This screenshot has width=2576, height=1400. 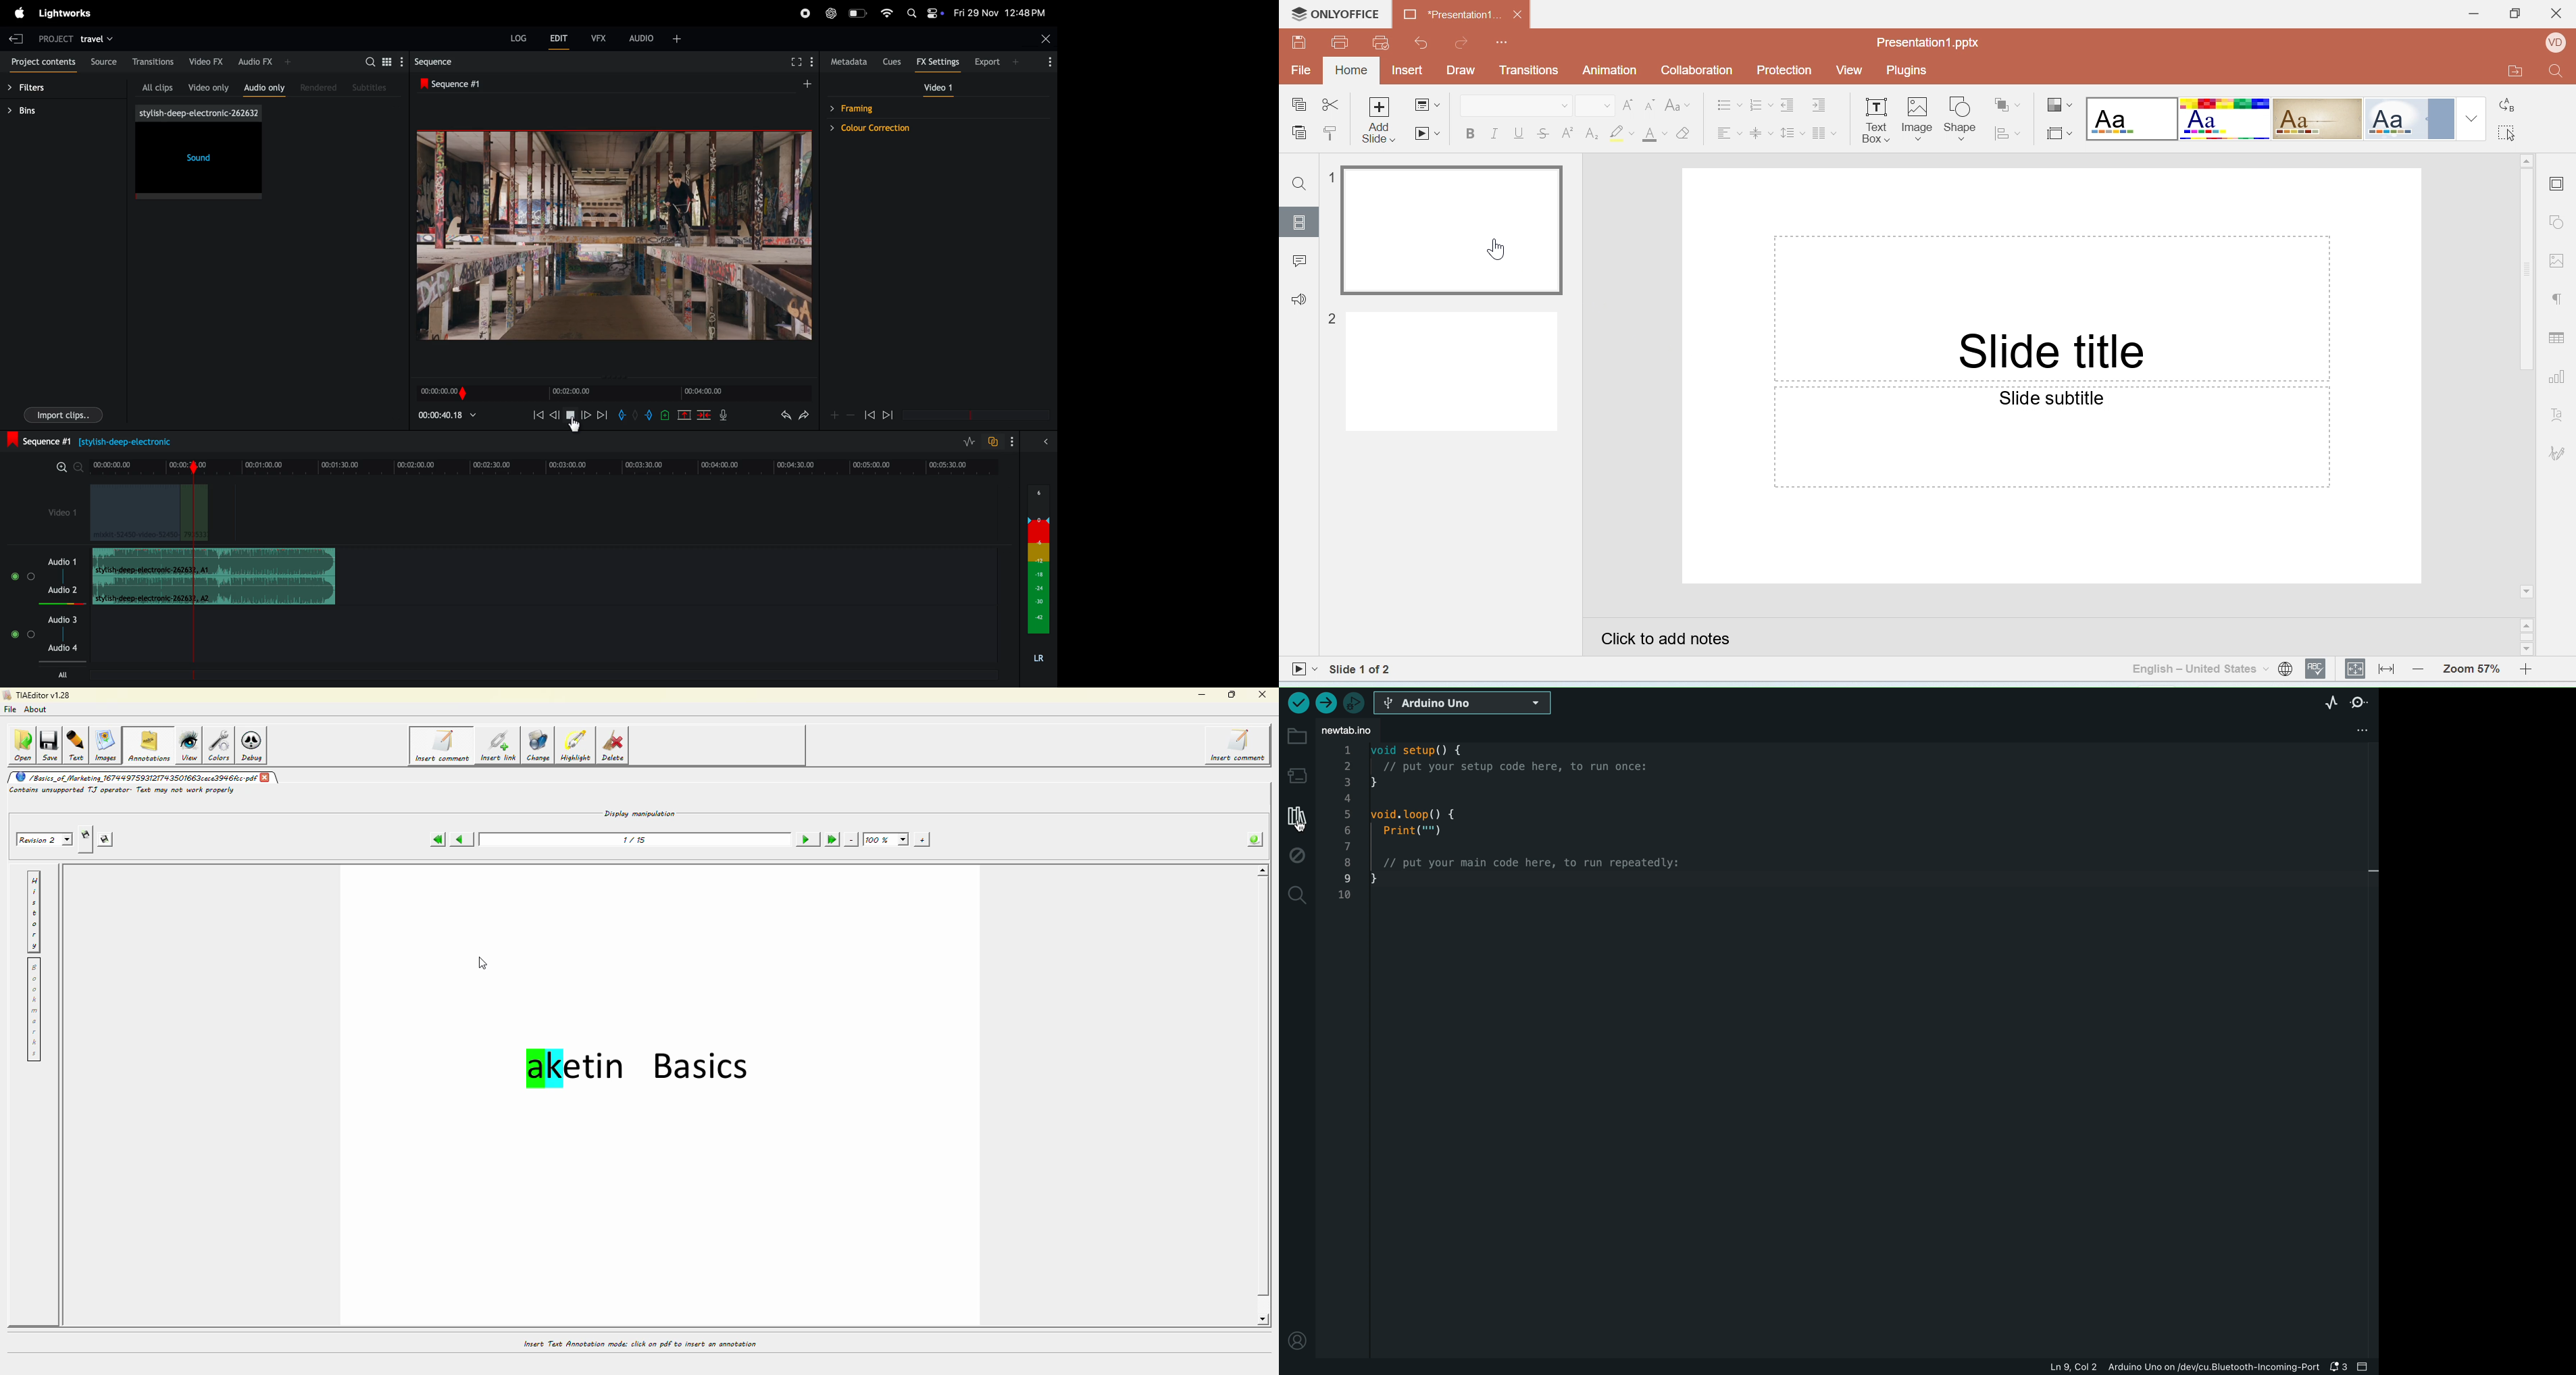 I want to click on Set document language, so click(x=2285, y=669).